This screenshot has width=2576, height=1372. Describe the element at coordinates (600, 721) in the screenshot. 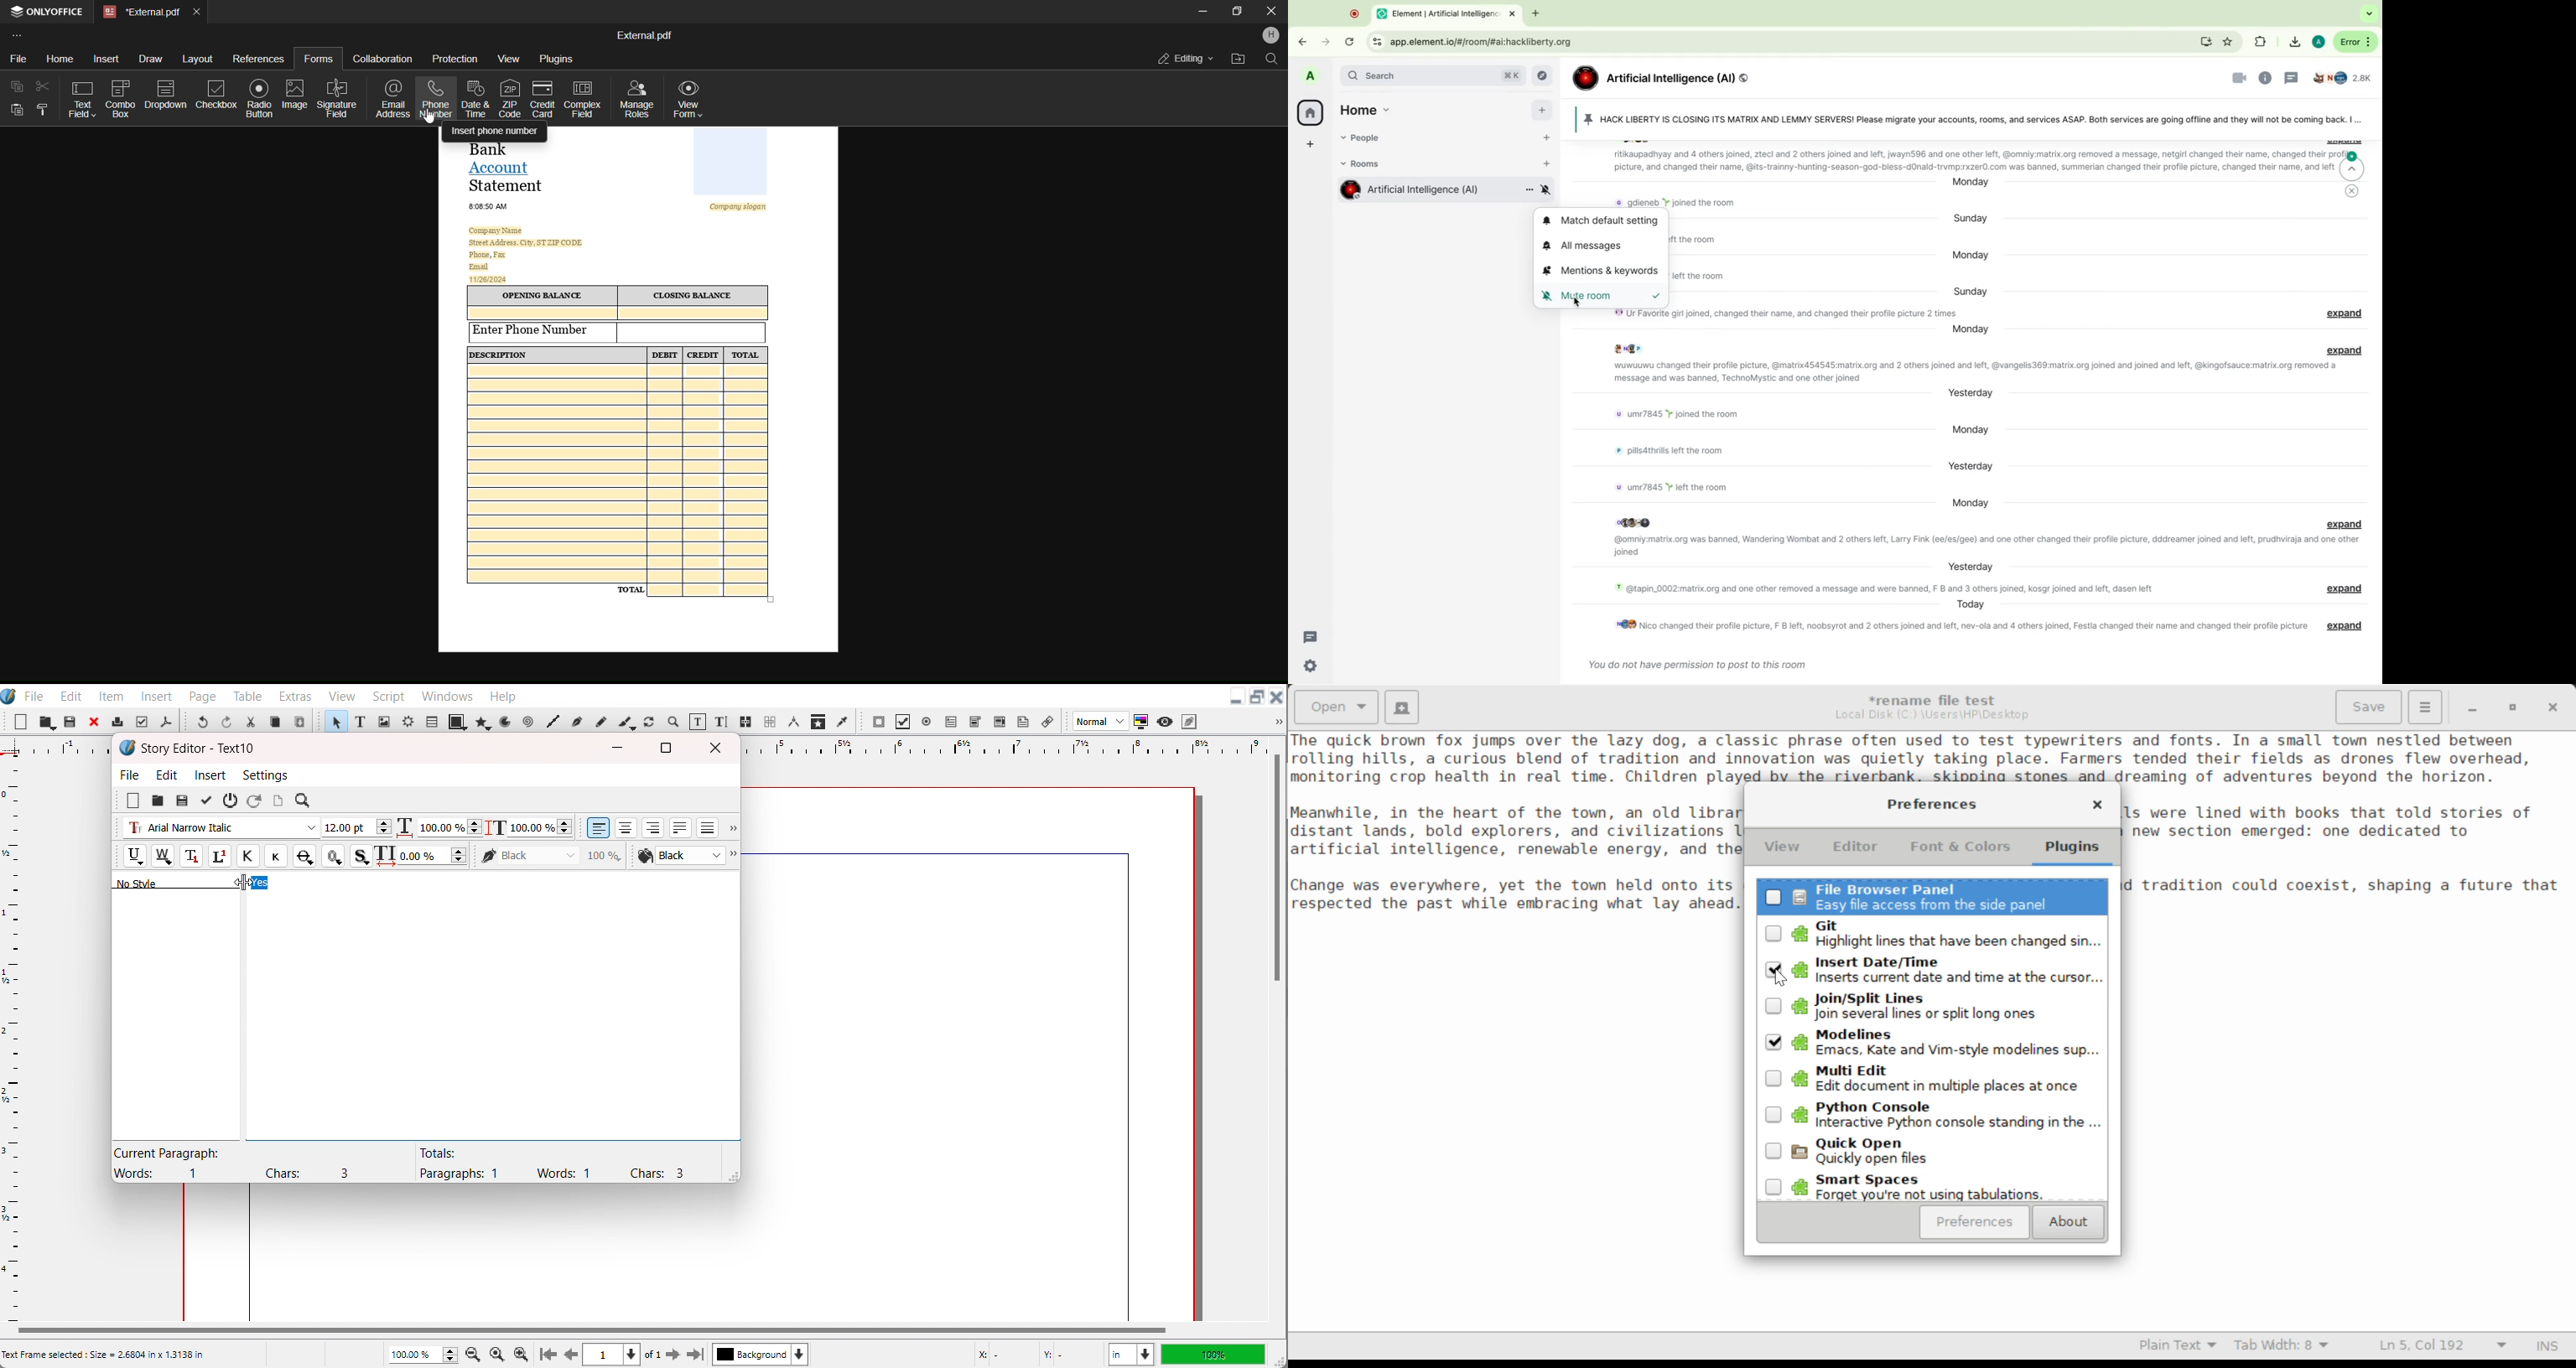

I see `Freehand line` at that location.